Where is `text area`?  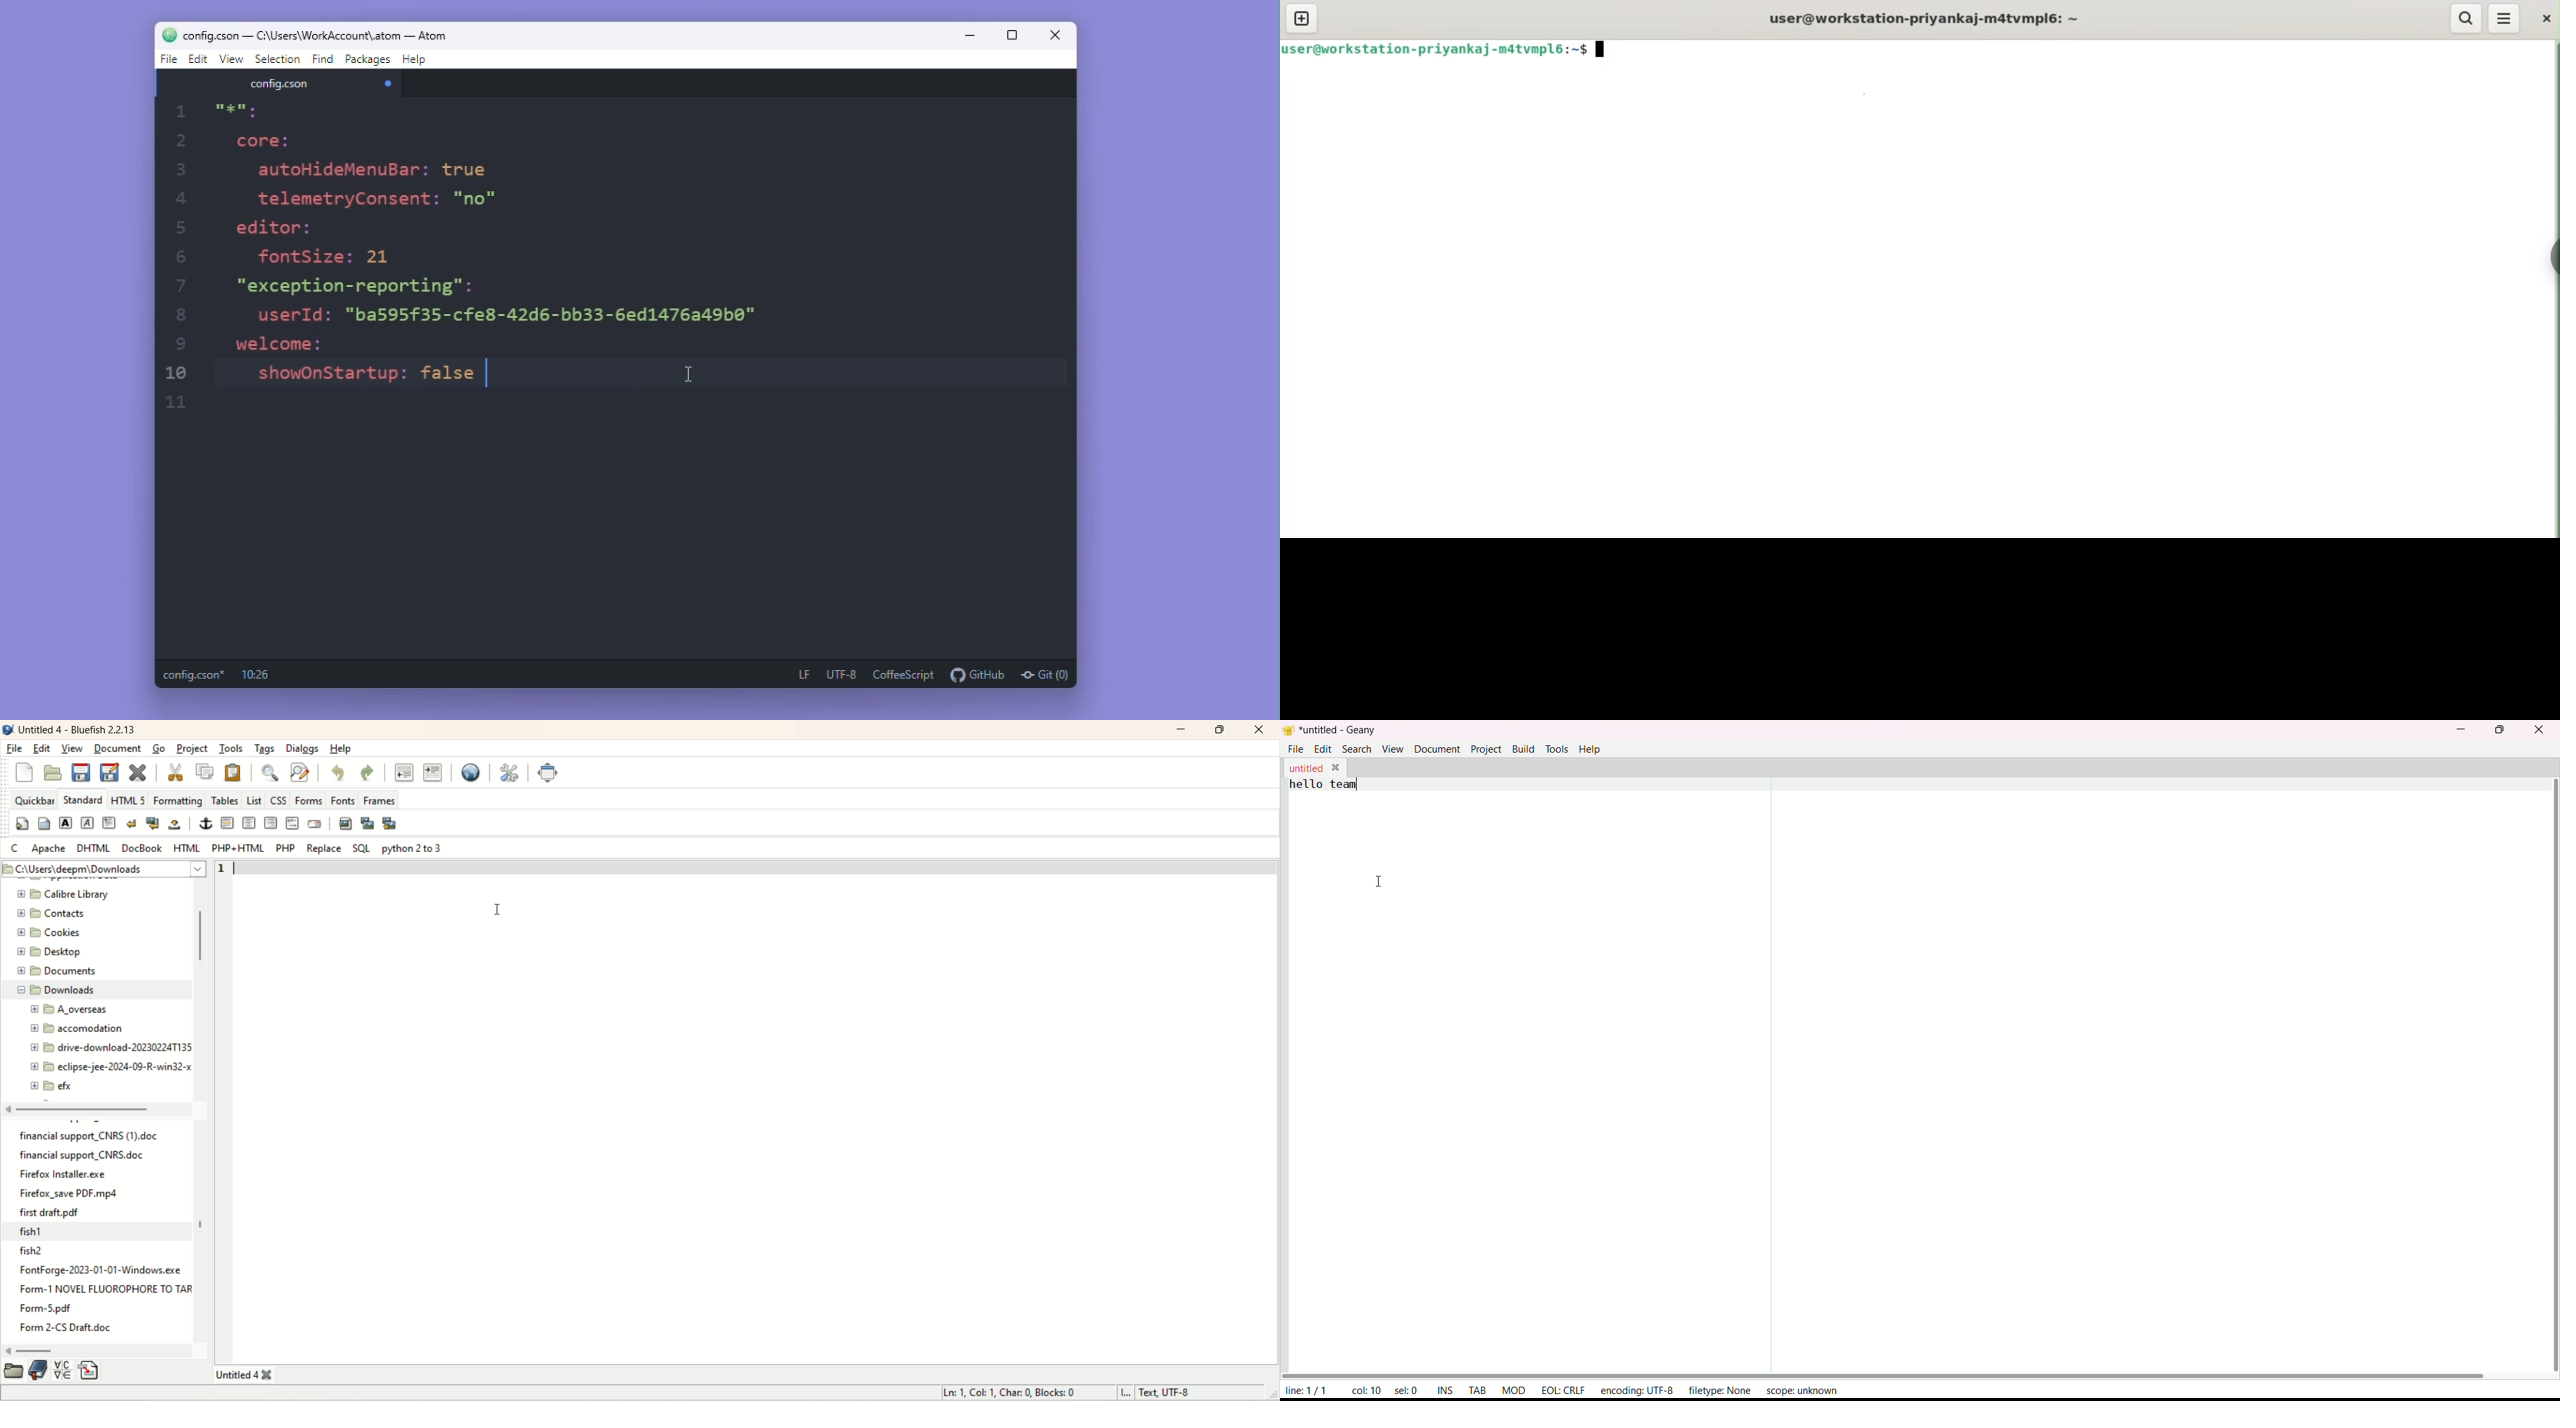 text area is located at coordinates (1909, 1080).